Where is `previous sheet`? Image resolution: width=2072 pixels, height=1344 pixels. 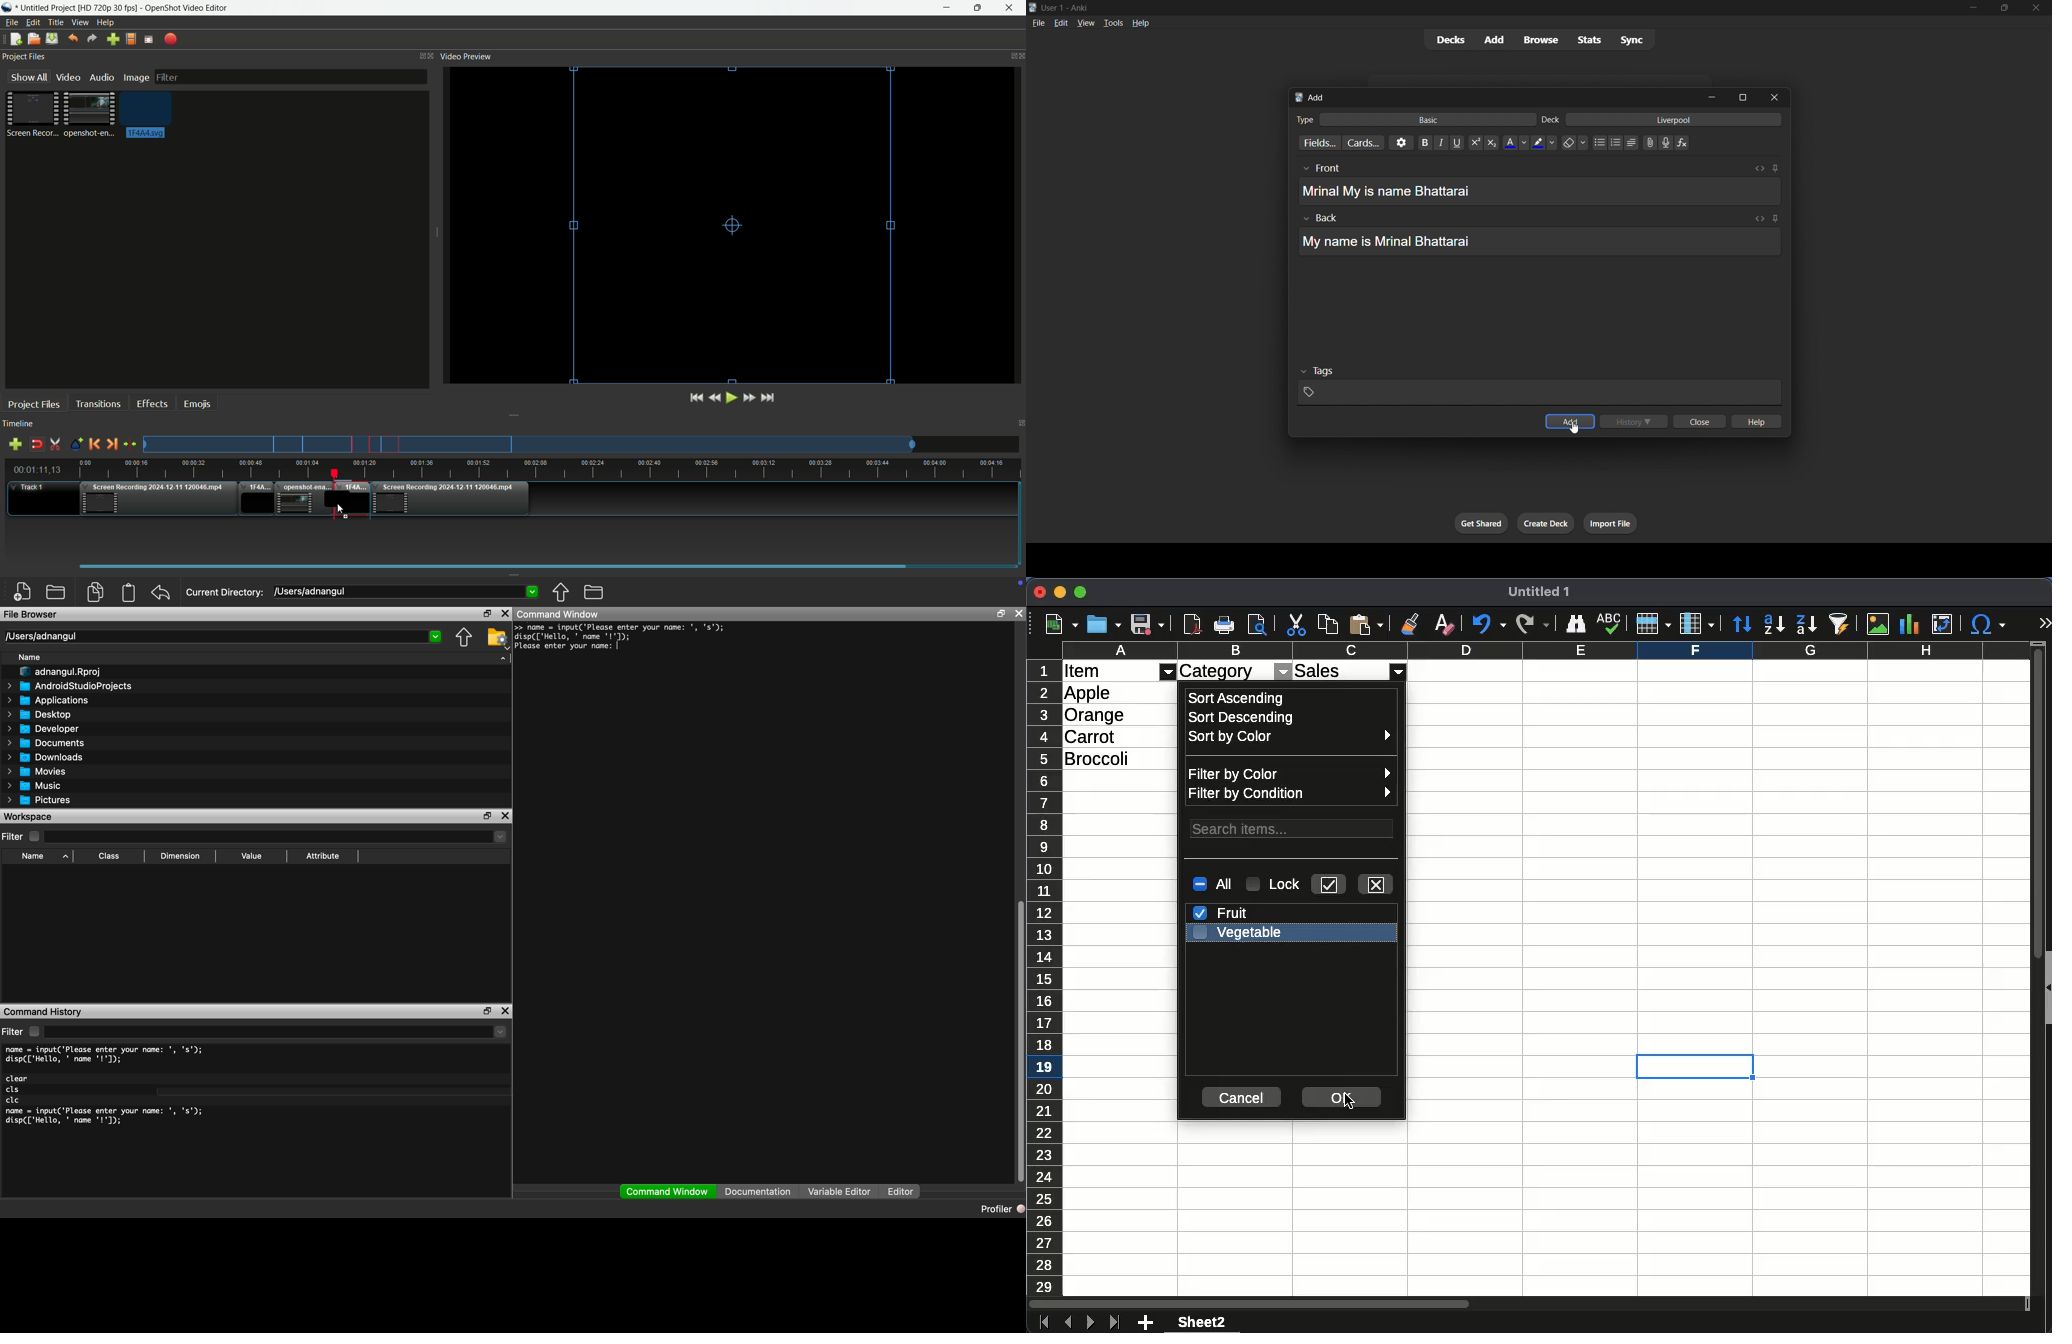
previous sheet is located at coordinates (1068, 1322).